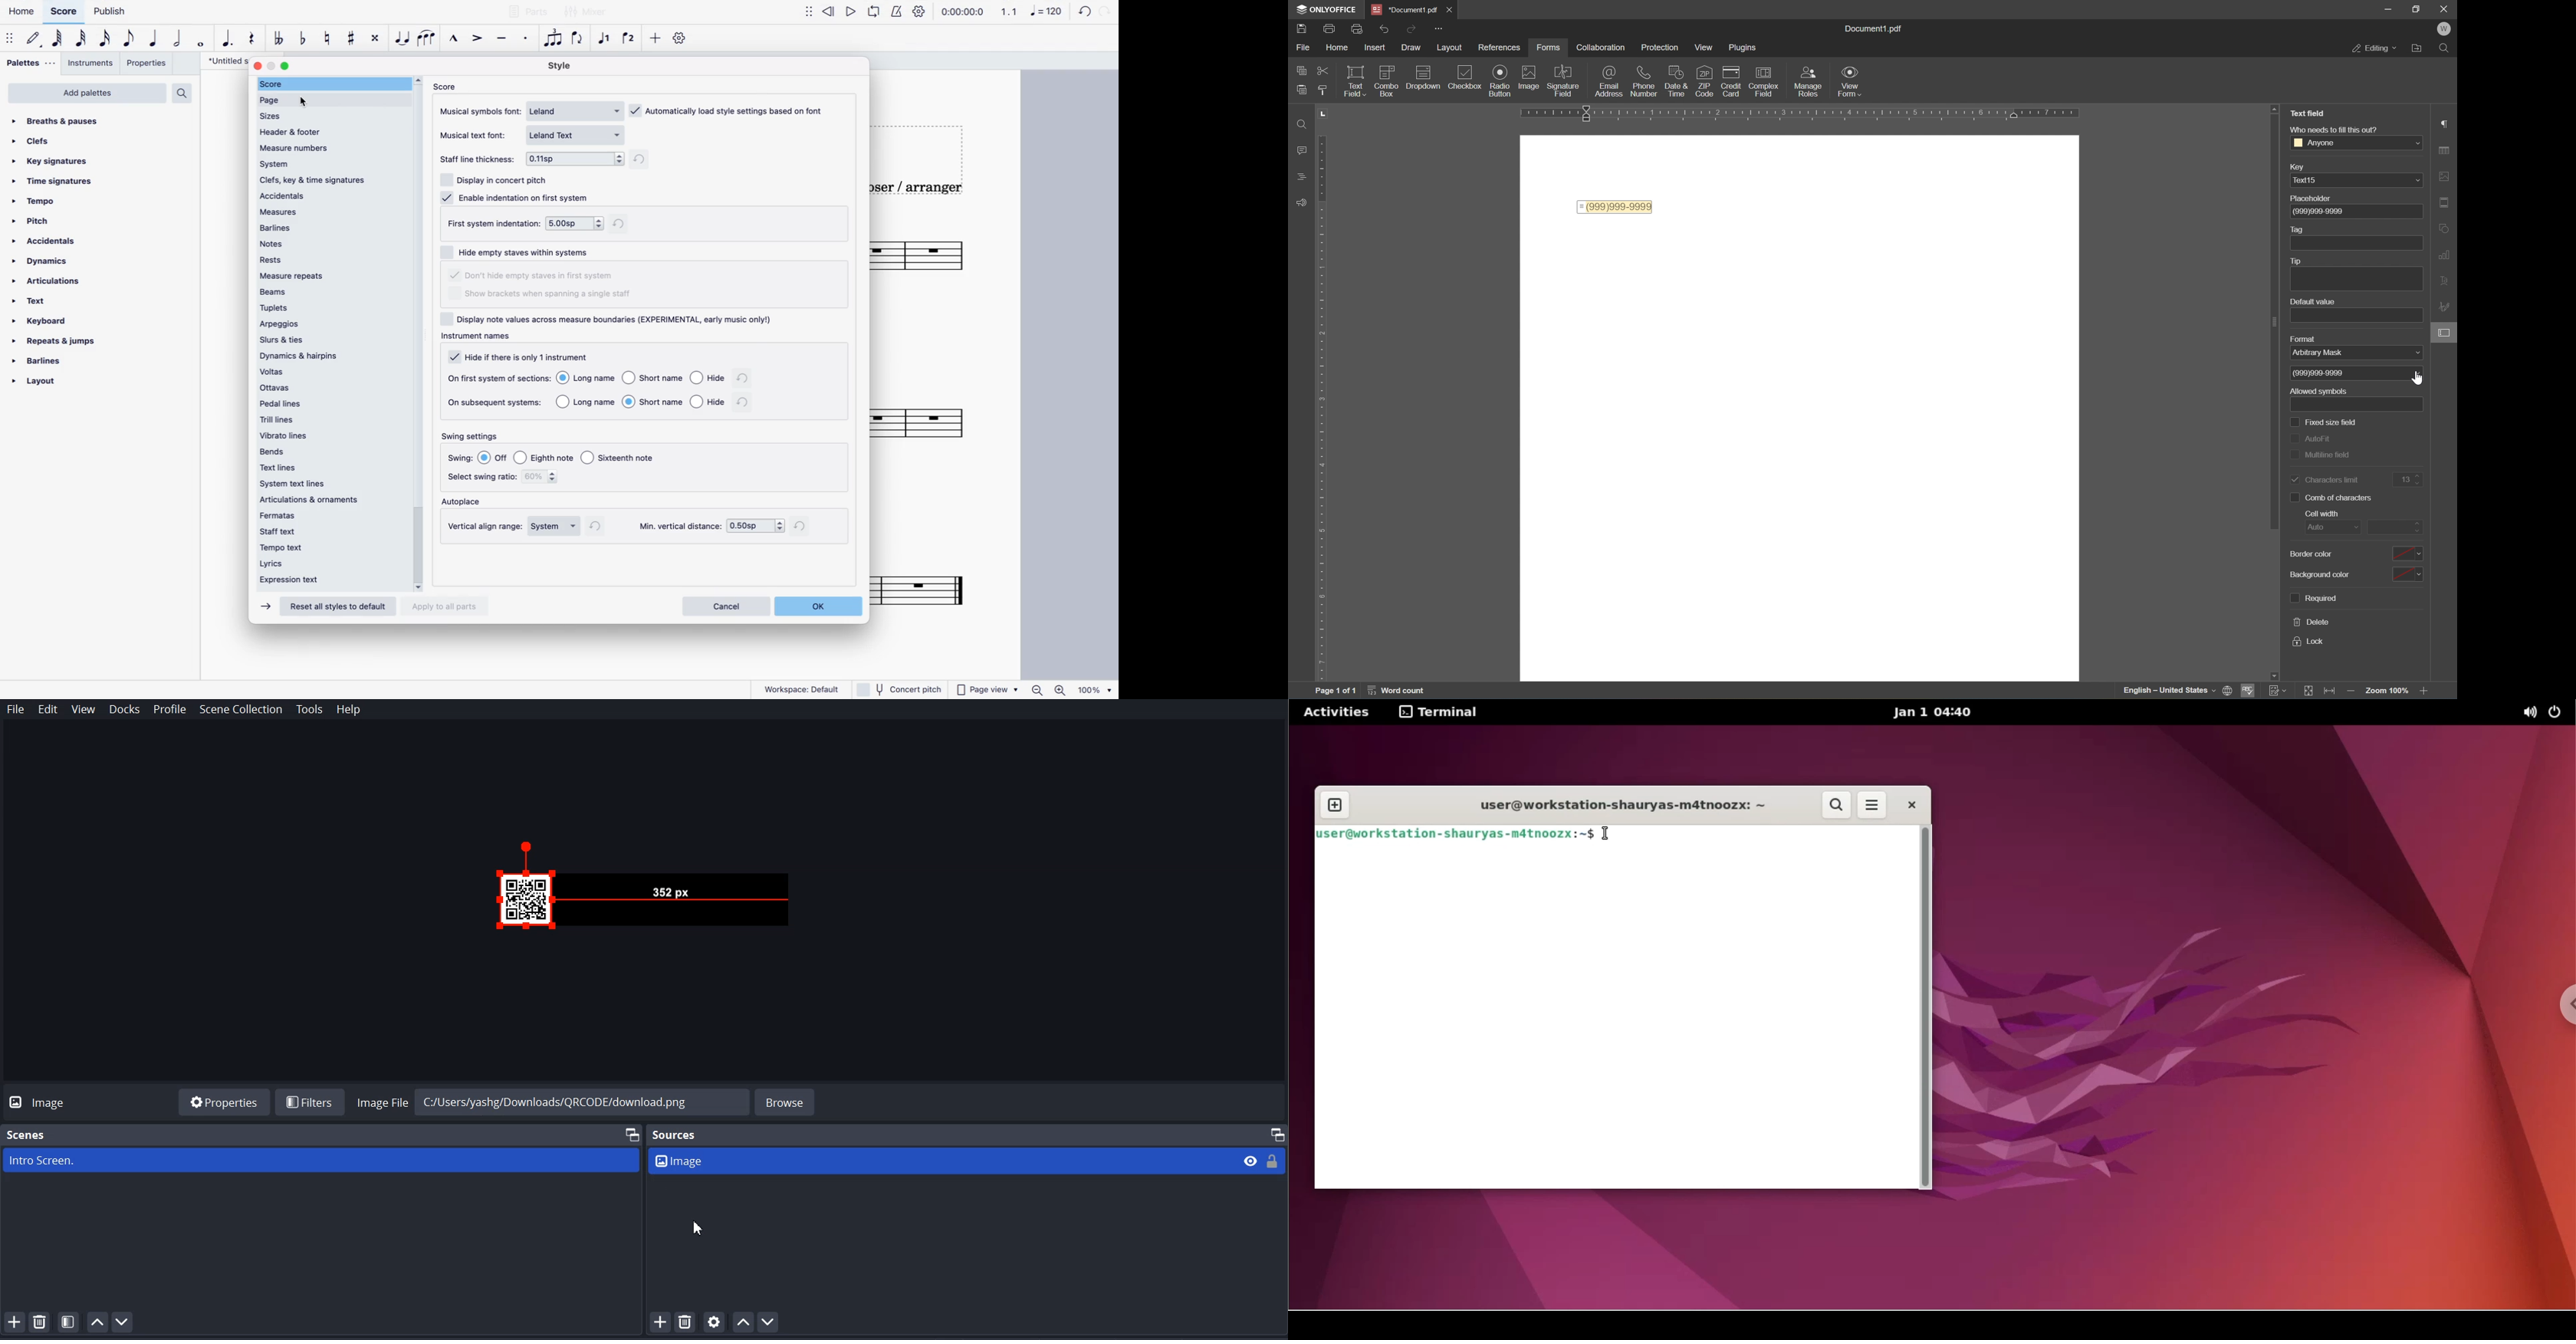 This screenshot has width=2576, height=1344. Describe the element at coordinates (429, 41) in the screenshot. I see `slur` at that location.